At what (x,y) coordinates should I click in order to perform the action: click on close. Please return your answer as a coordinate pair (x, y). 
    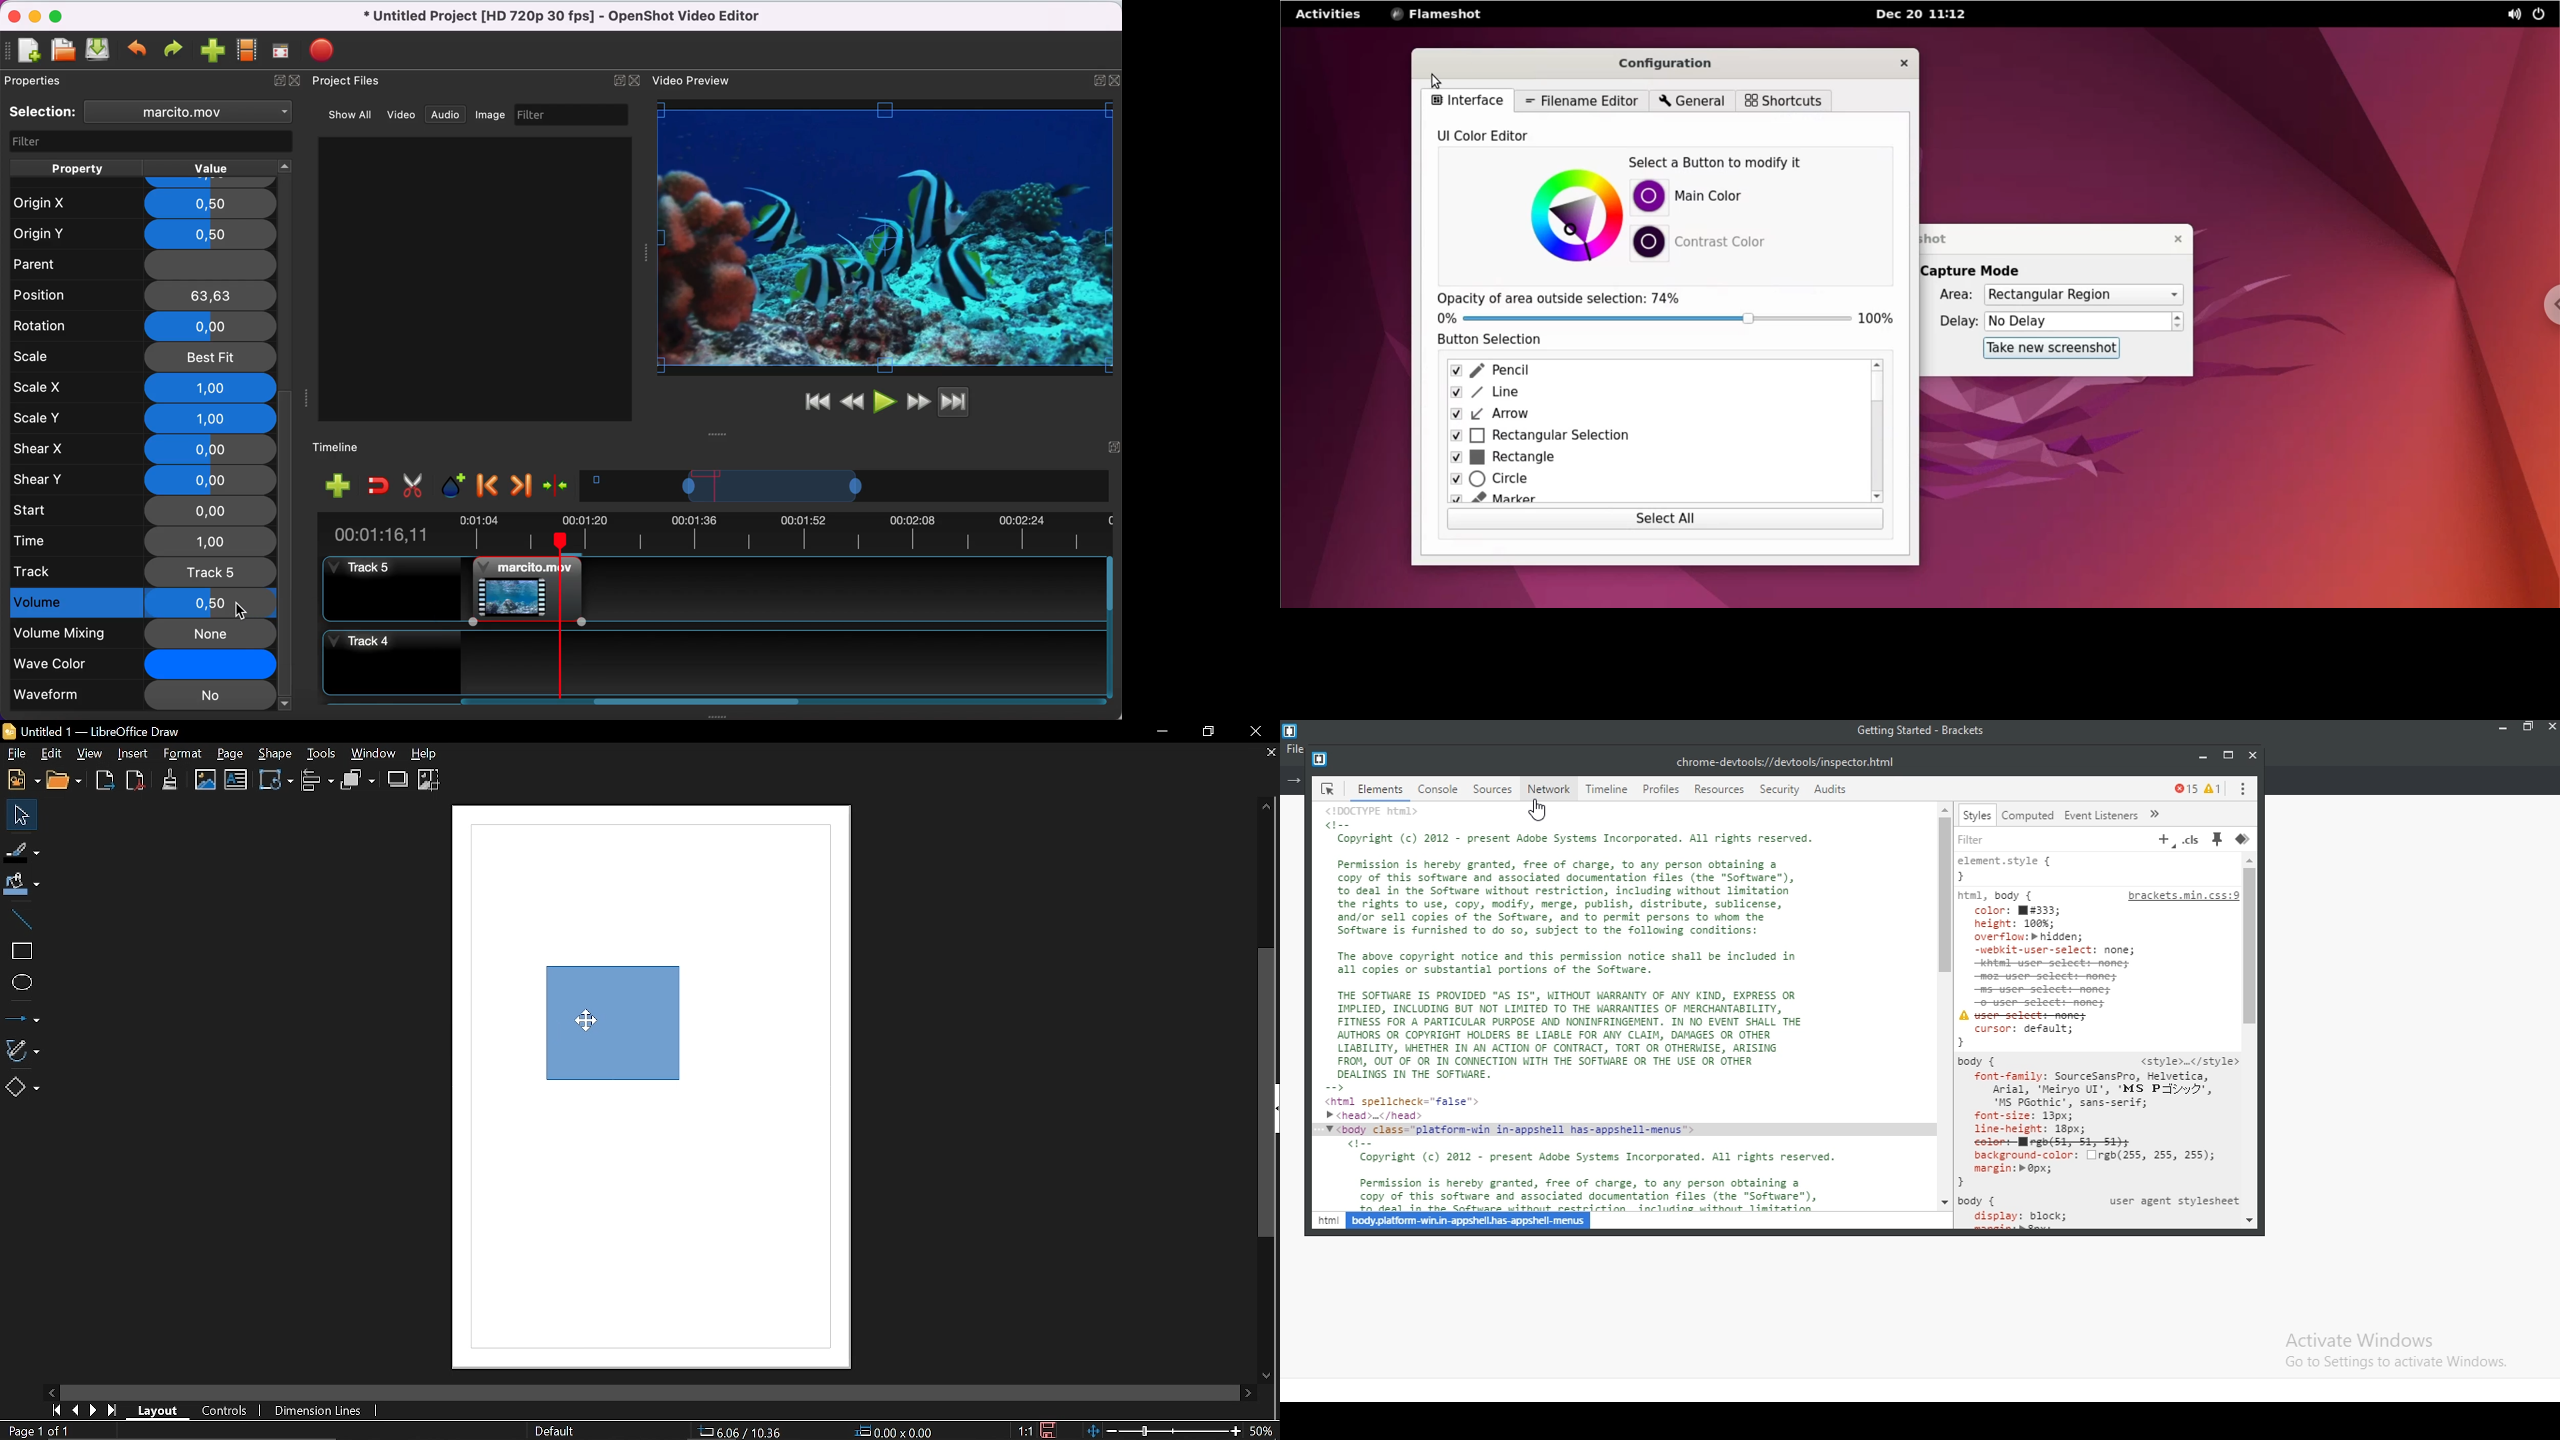
    Looking at the image, I should click on (638, 79).